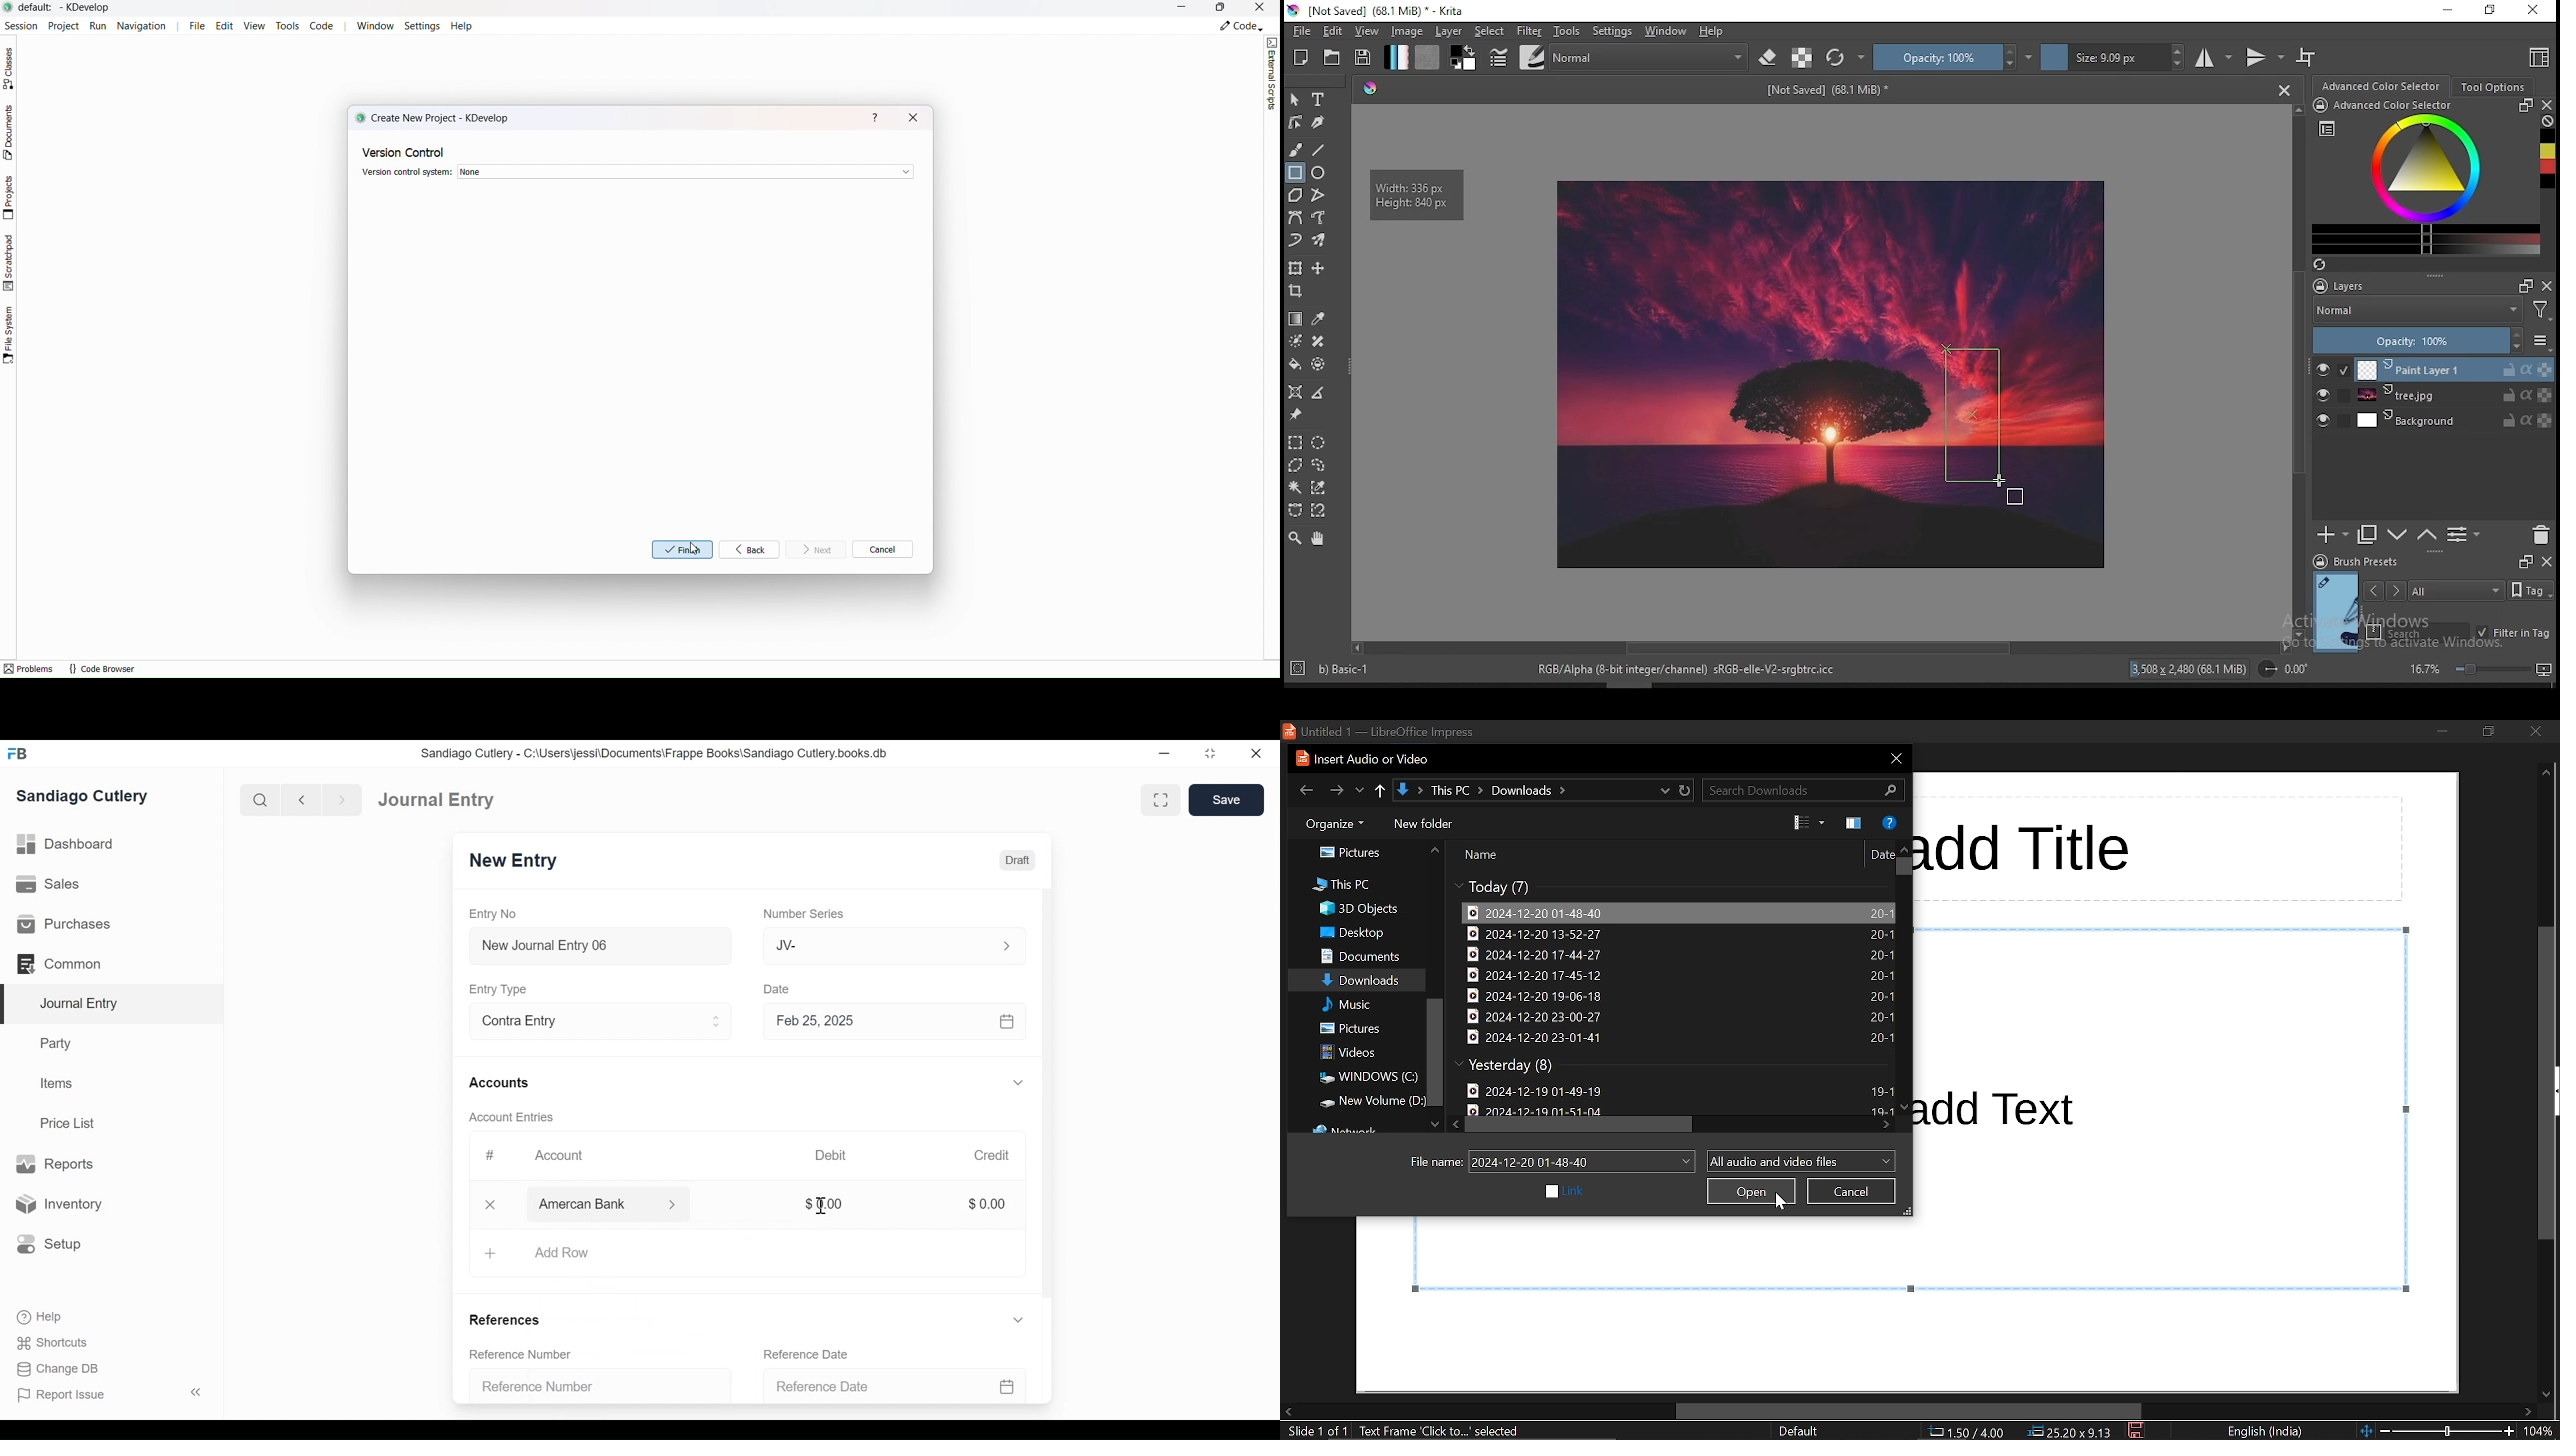 The image size is (2576, 1456). I want to click on open, so click(1752, 1192).